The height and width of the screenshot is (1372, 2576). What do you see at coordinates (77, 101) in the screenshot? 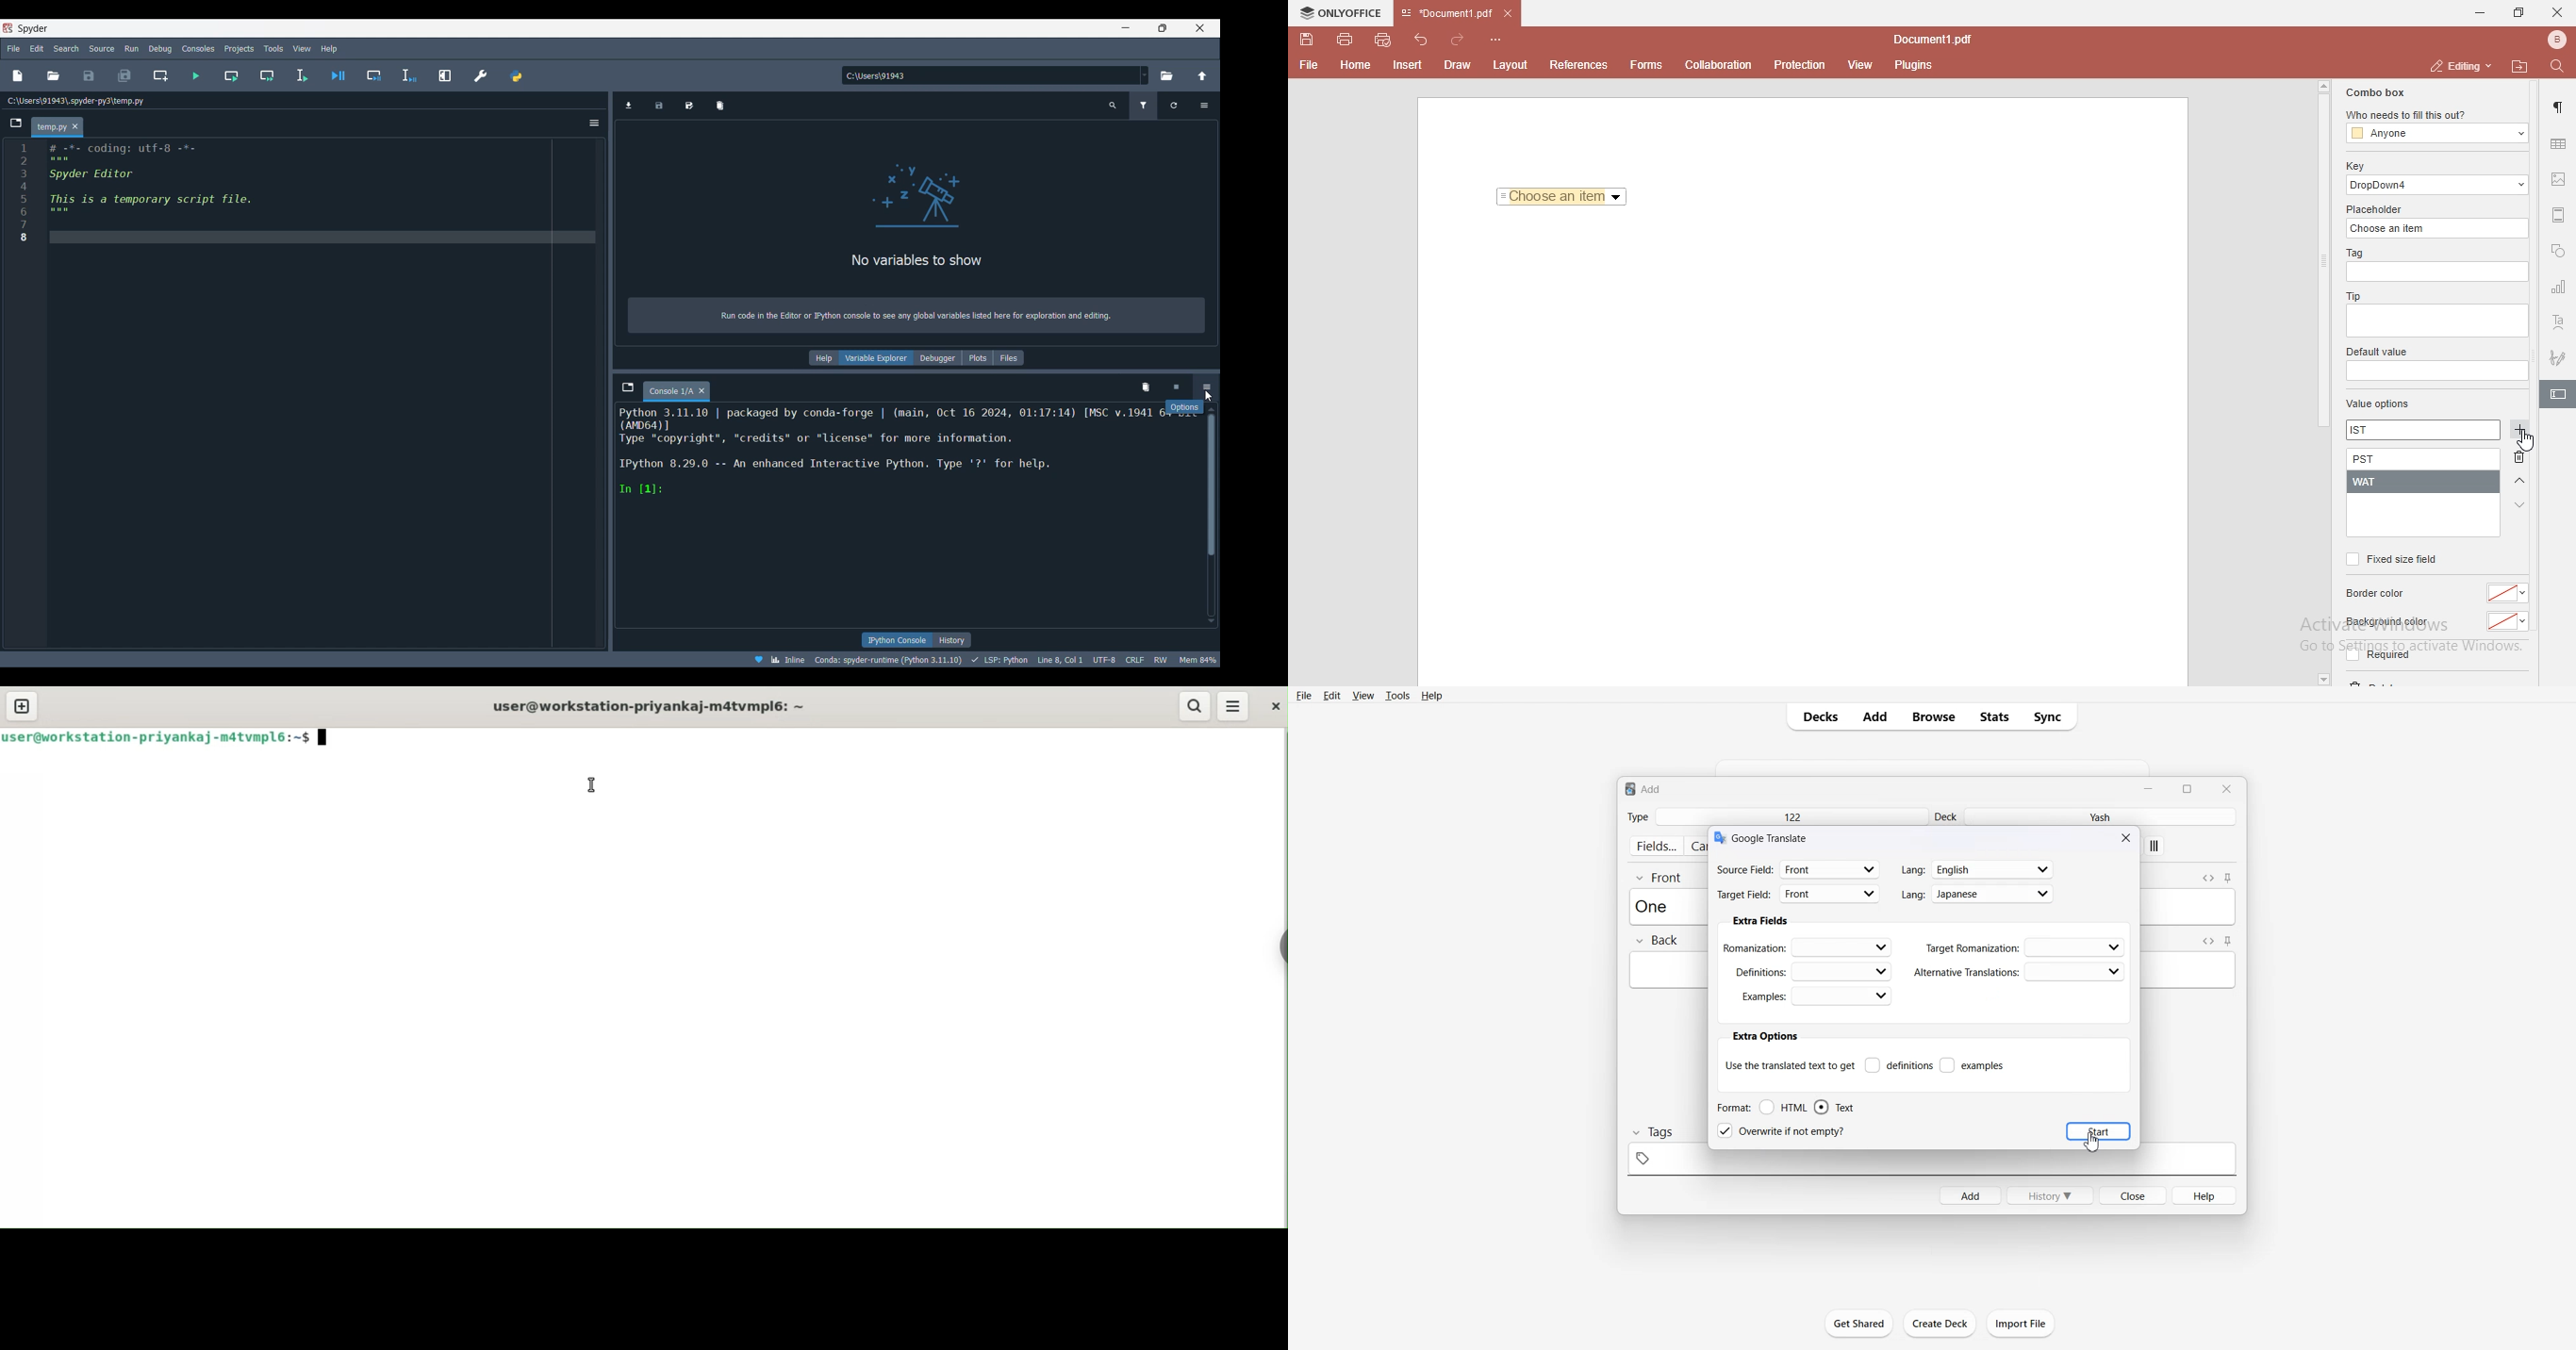
I see `File location` at bounding box center [77, 101].